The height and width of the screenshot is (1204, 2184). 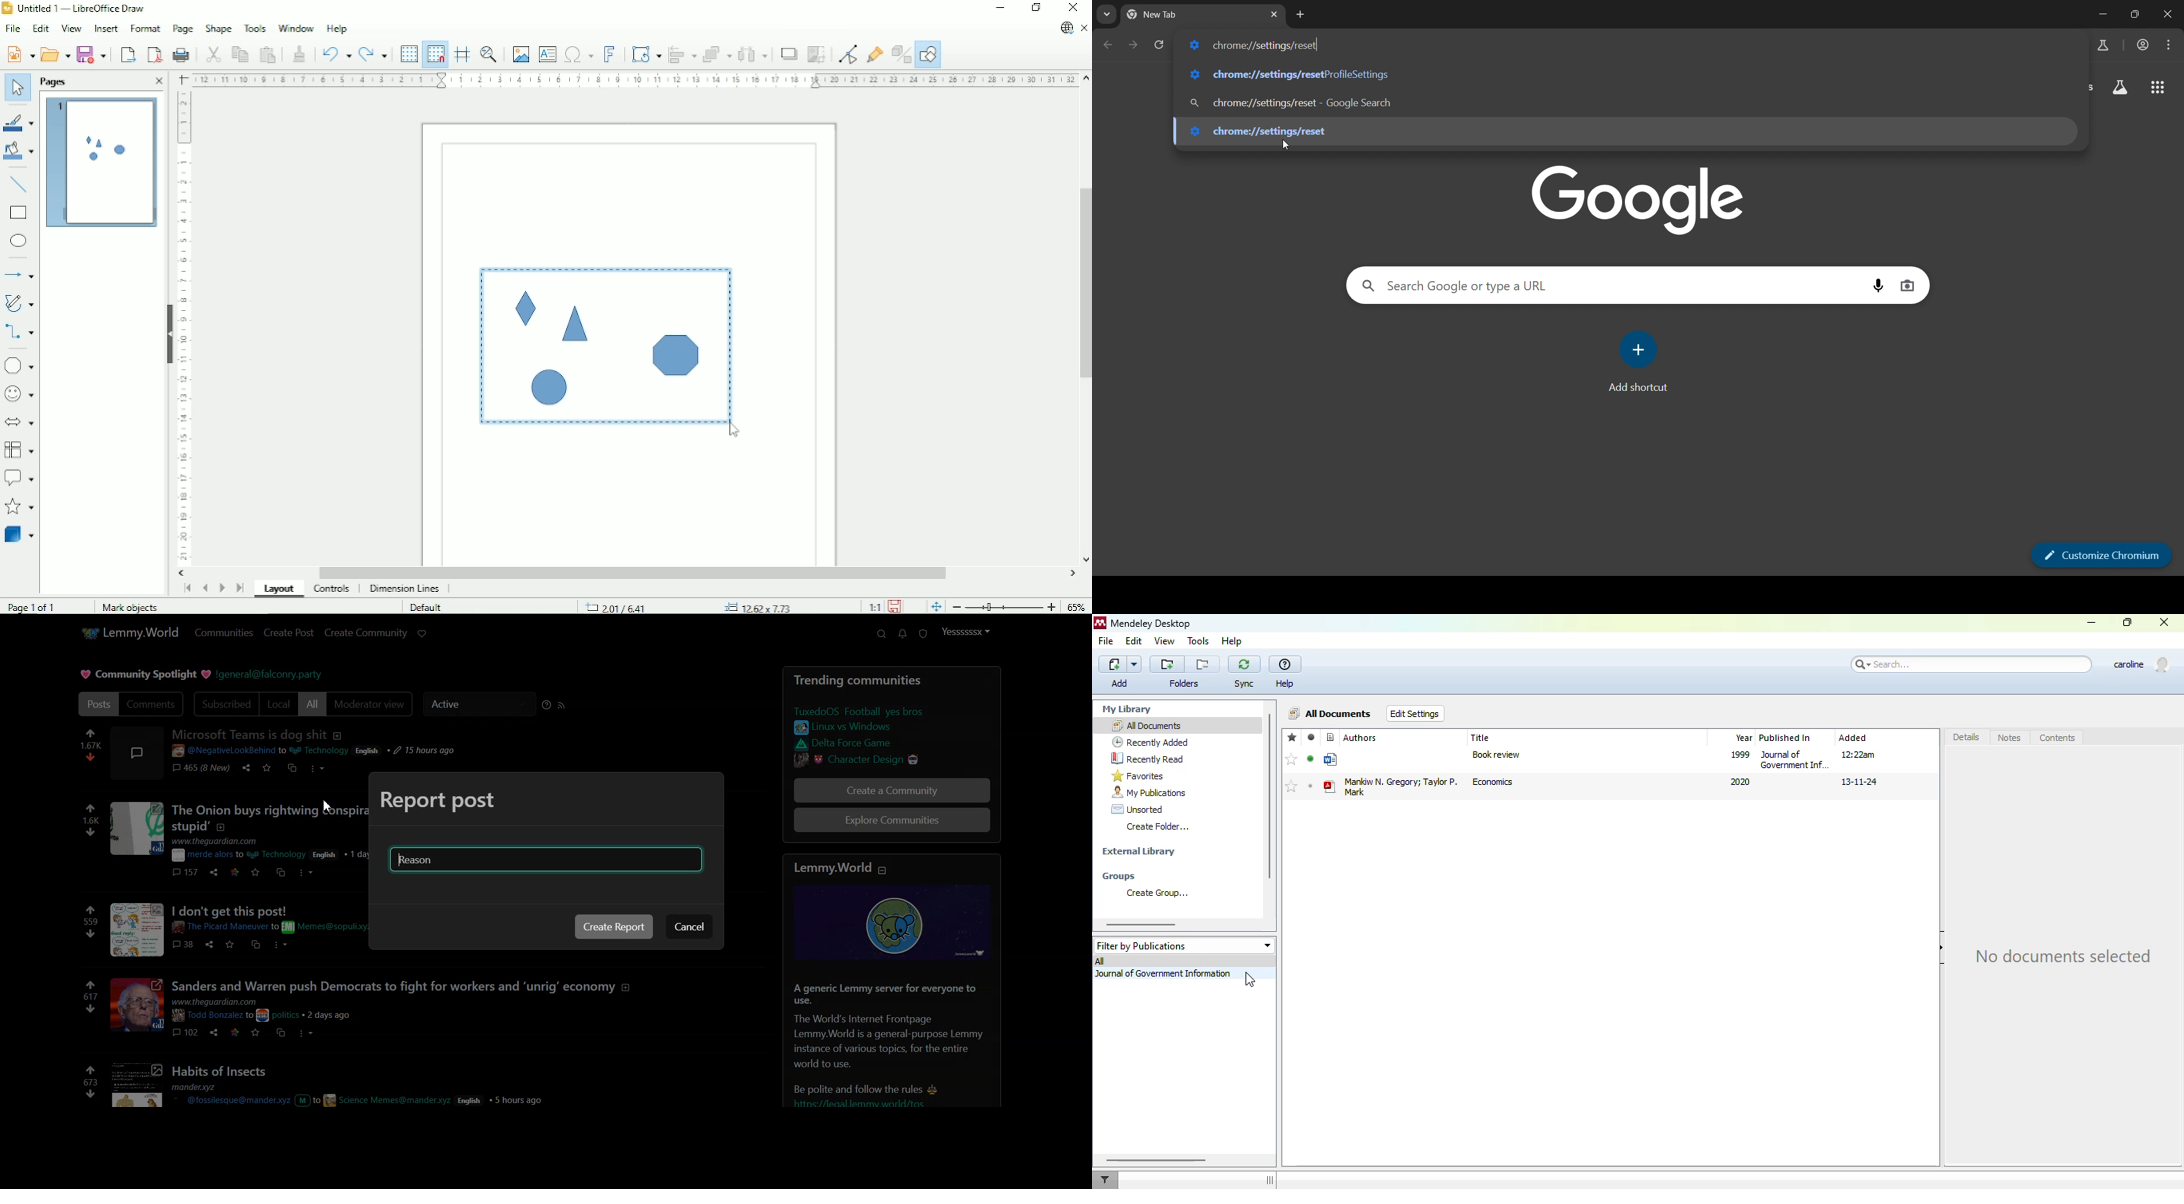 What do you see at coordinates (1076, 8) in the screenshot?
I see `Close` at bounding box center [1076, 8].